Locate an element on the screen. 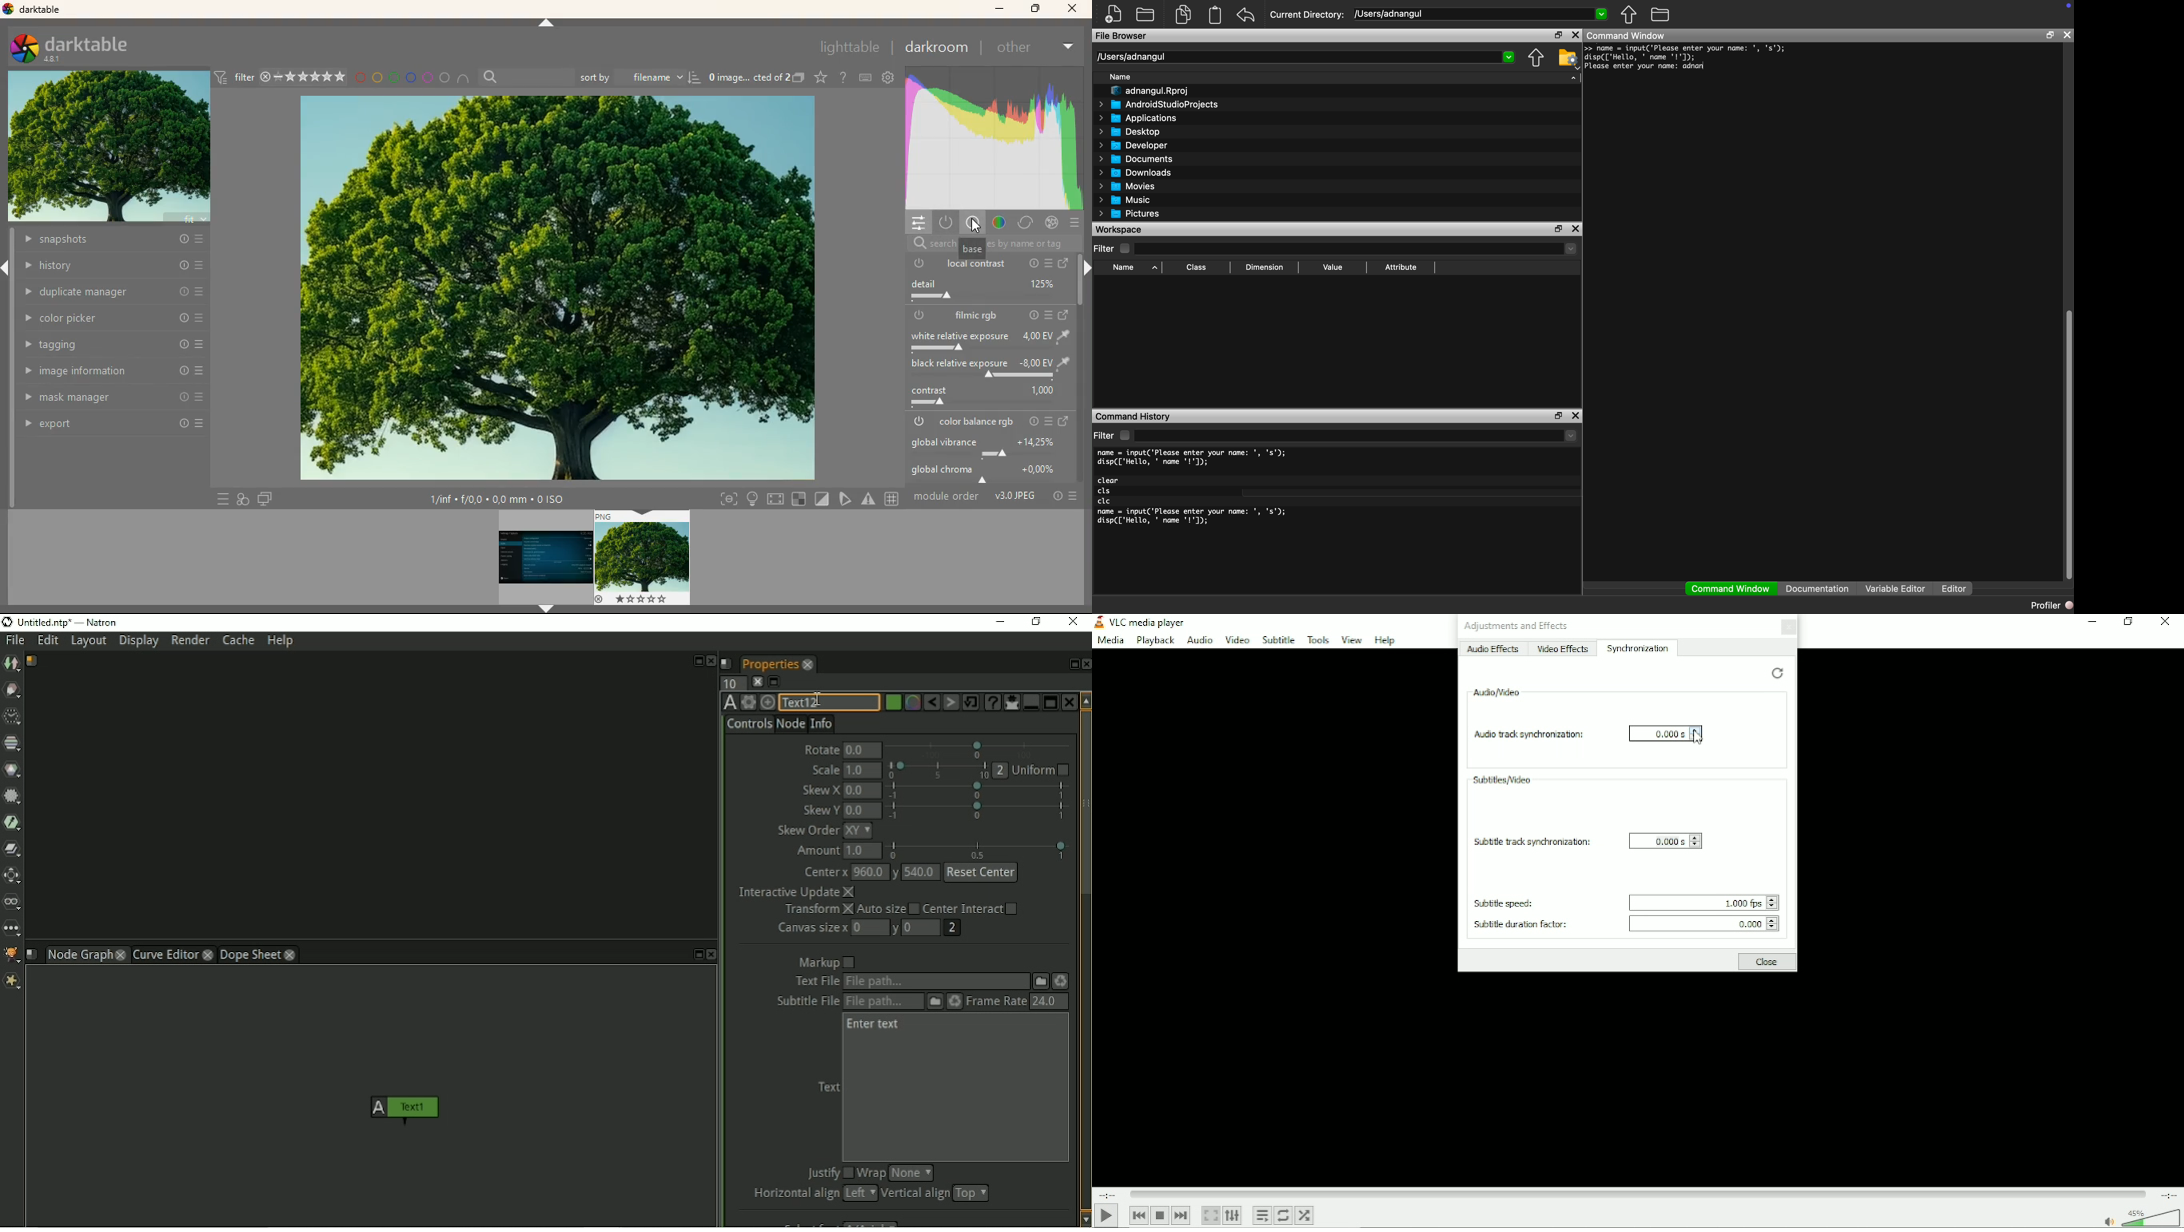 This screenshot has height=1232, width=2184. Media is located at coordinates (1110, 641).